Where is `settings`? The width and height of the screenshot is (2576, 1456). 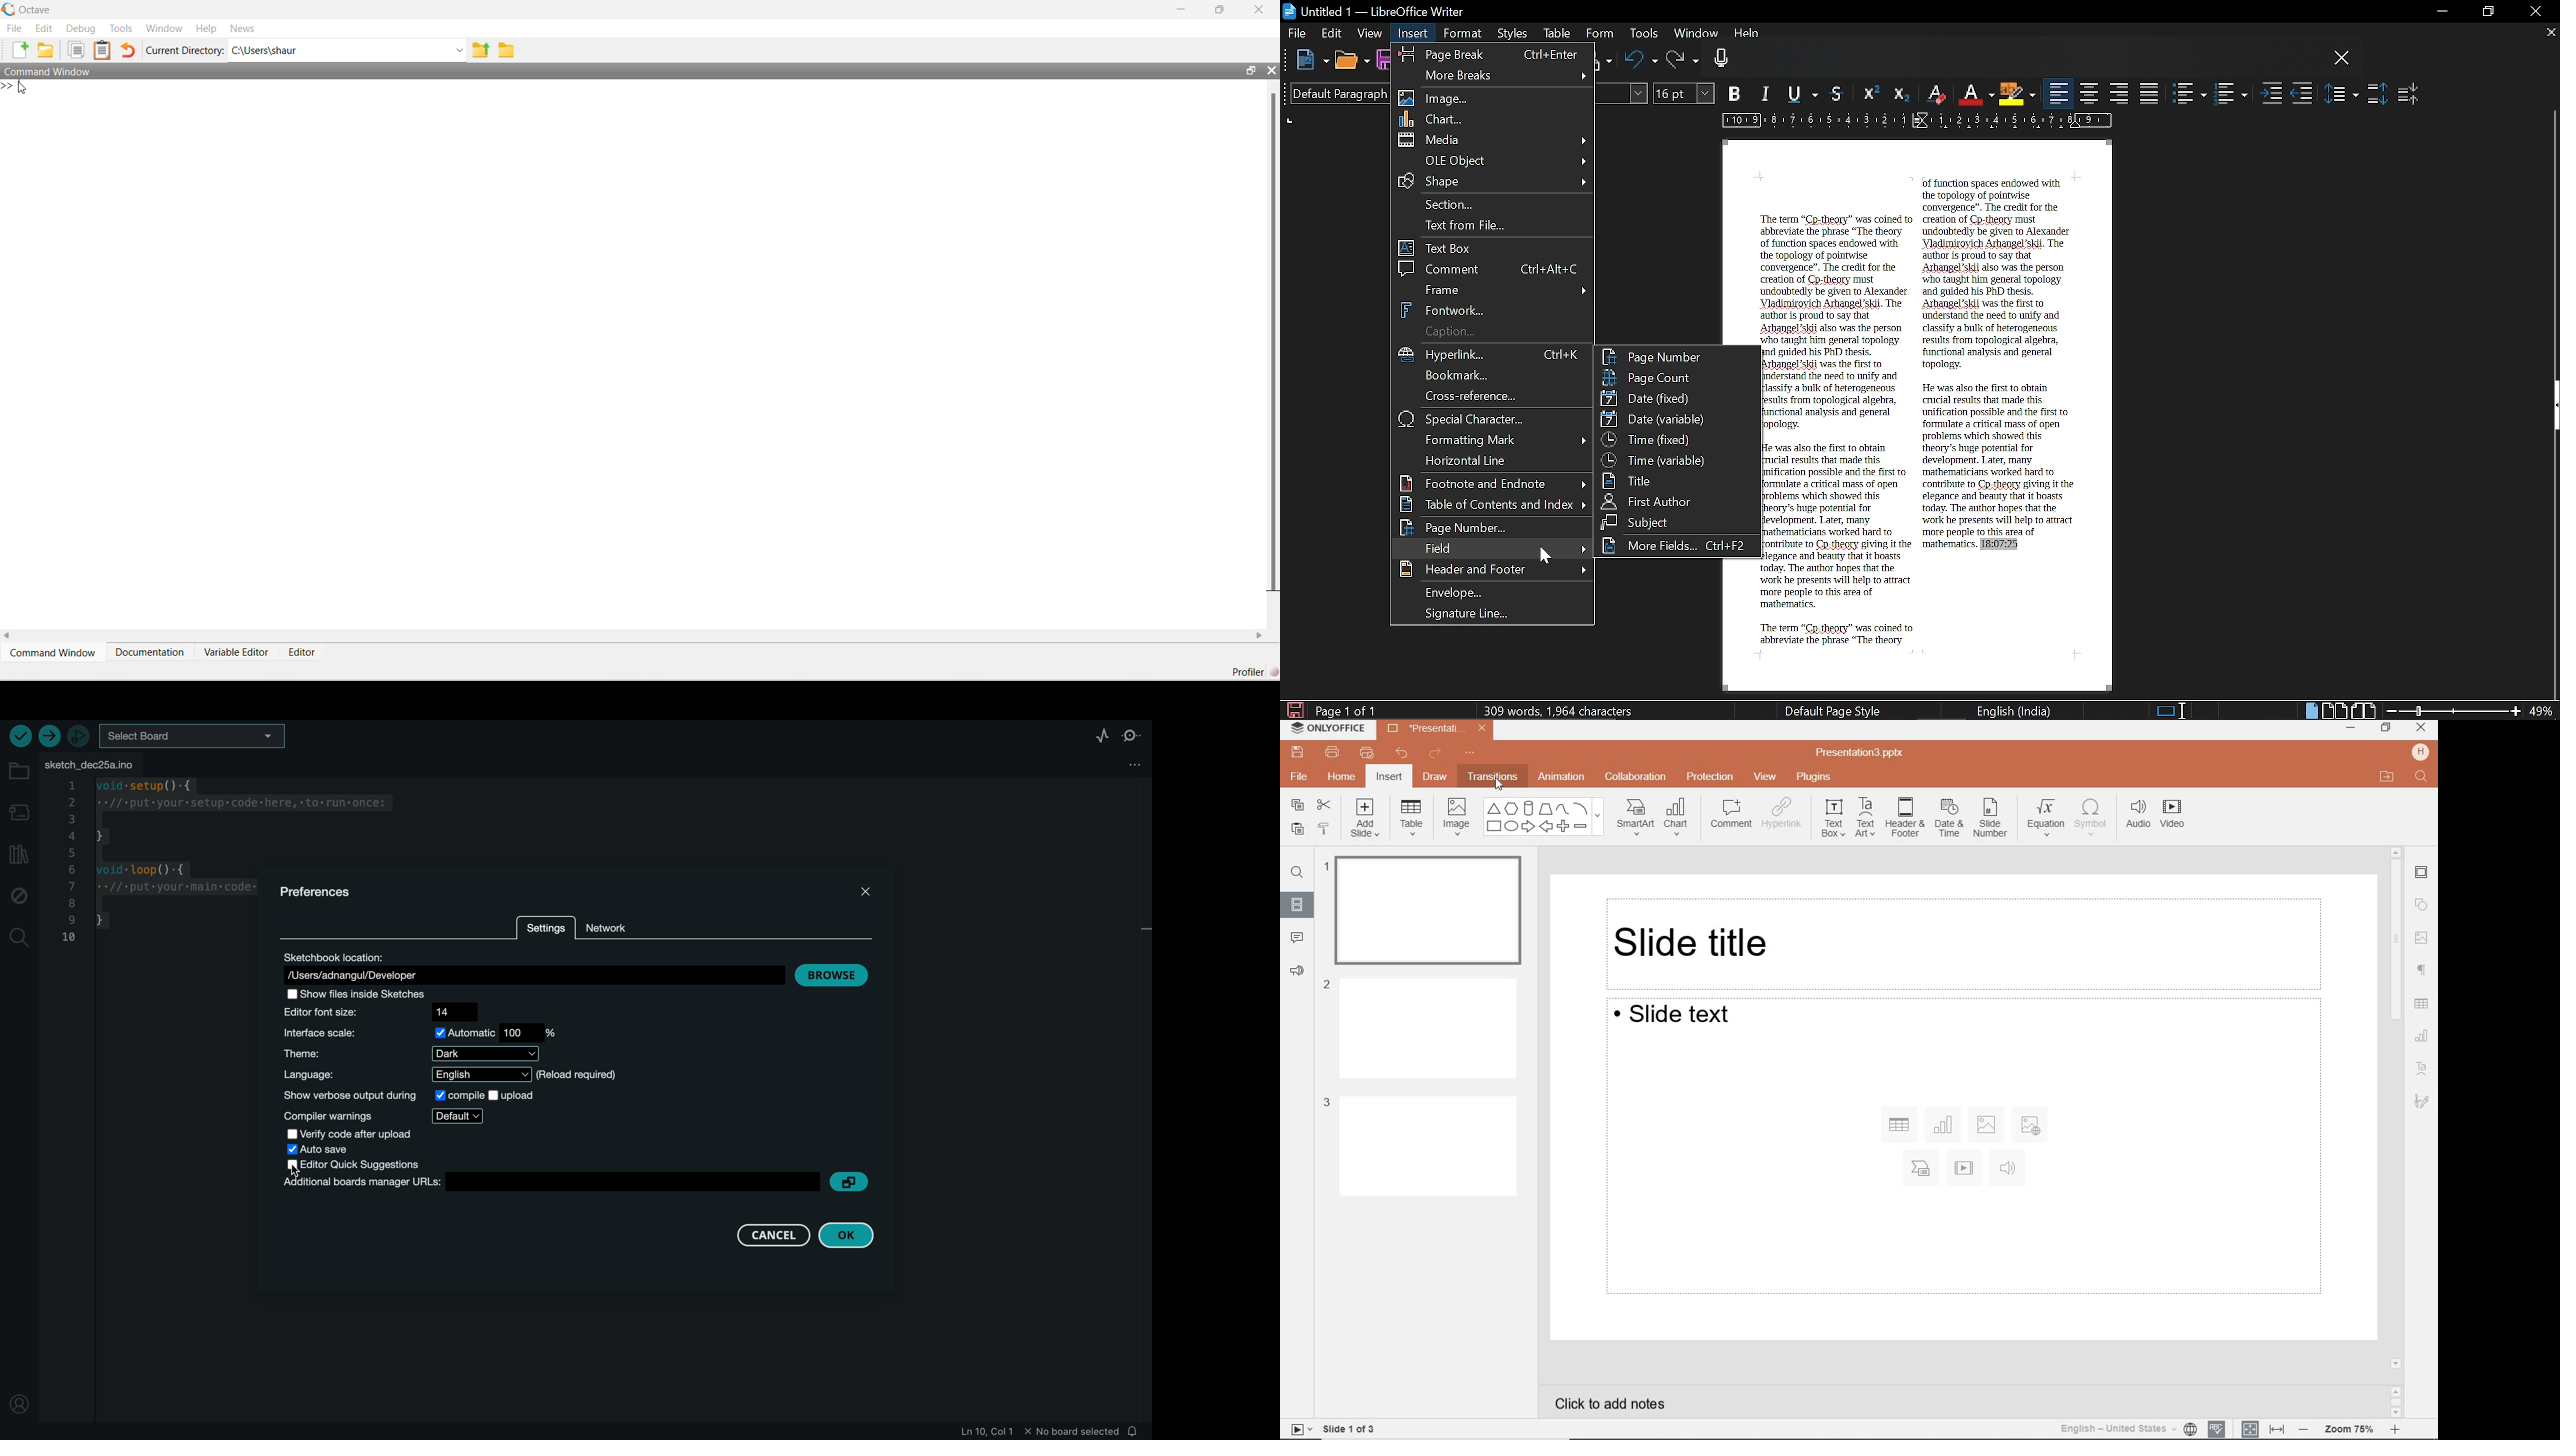 settings is located at coordinates (545, 929).